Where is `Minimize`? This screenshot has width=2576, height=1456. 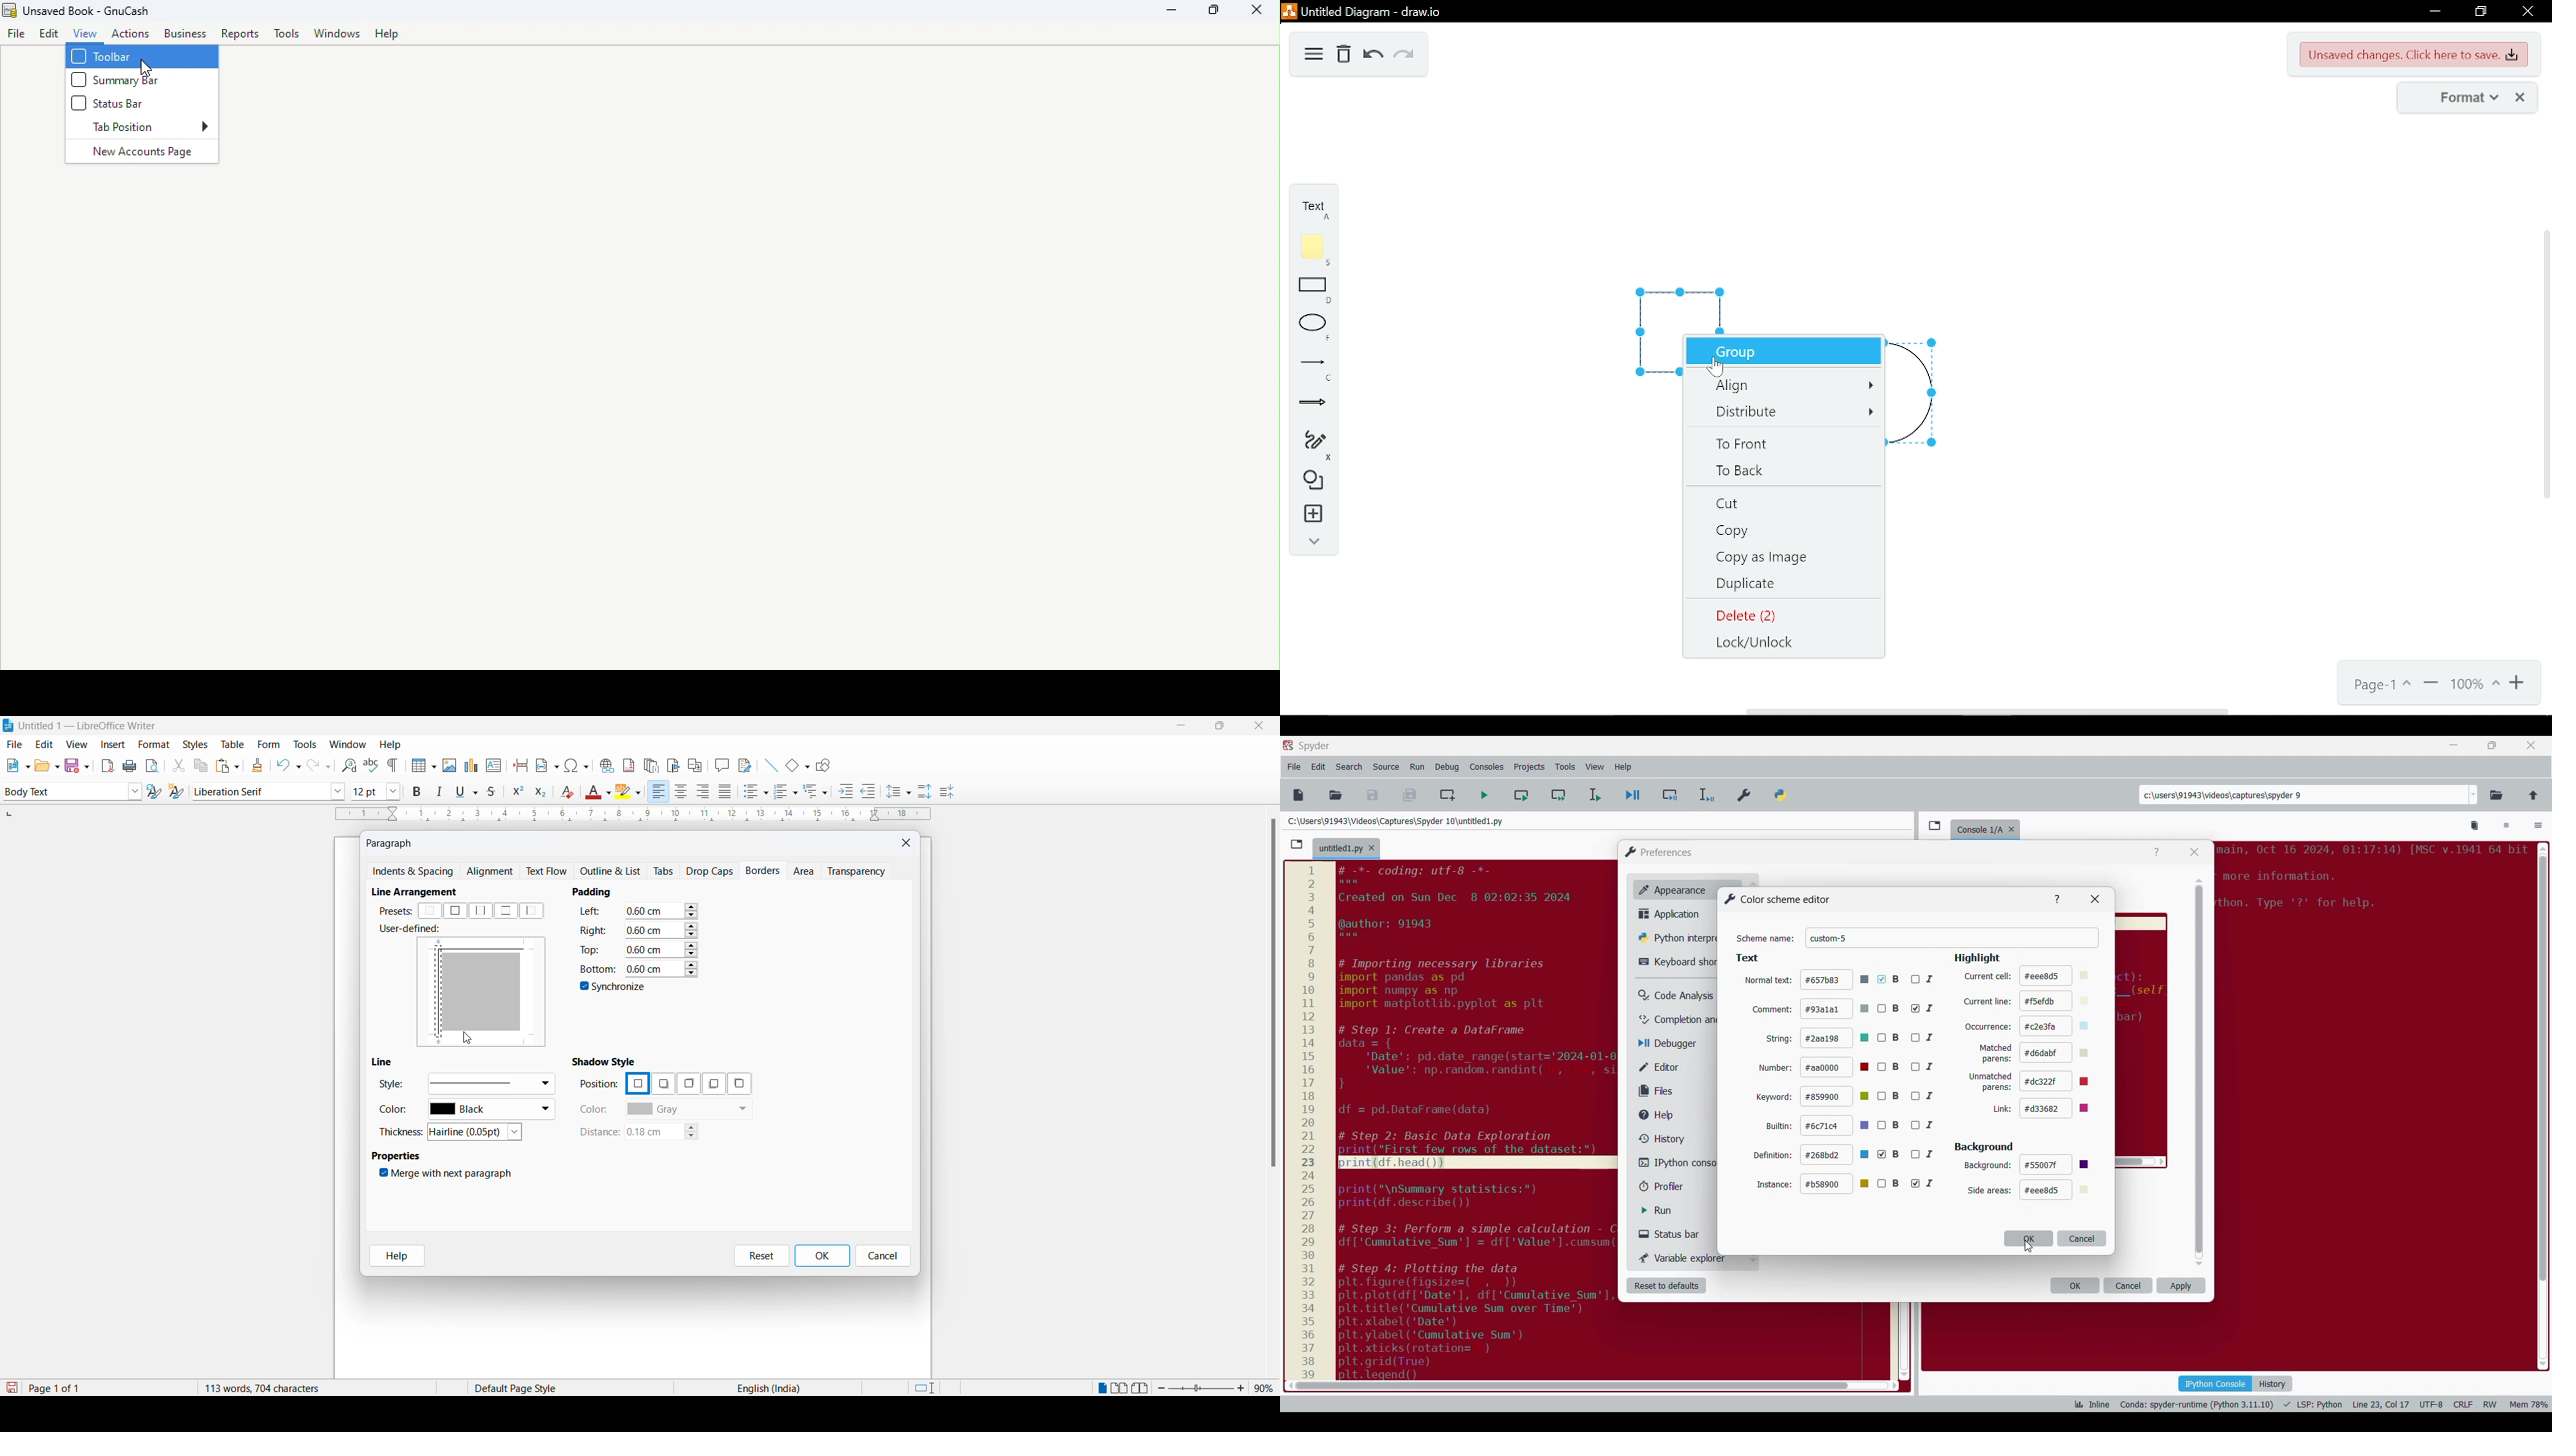 Minimize is located at coordinates (2455, 745).